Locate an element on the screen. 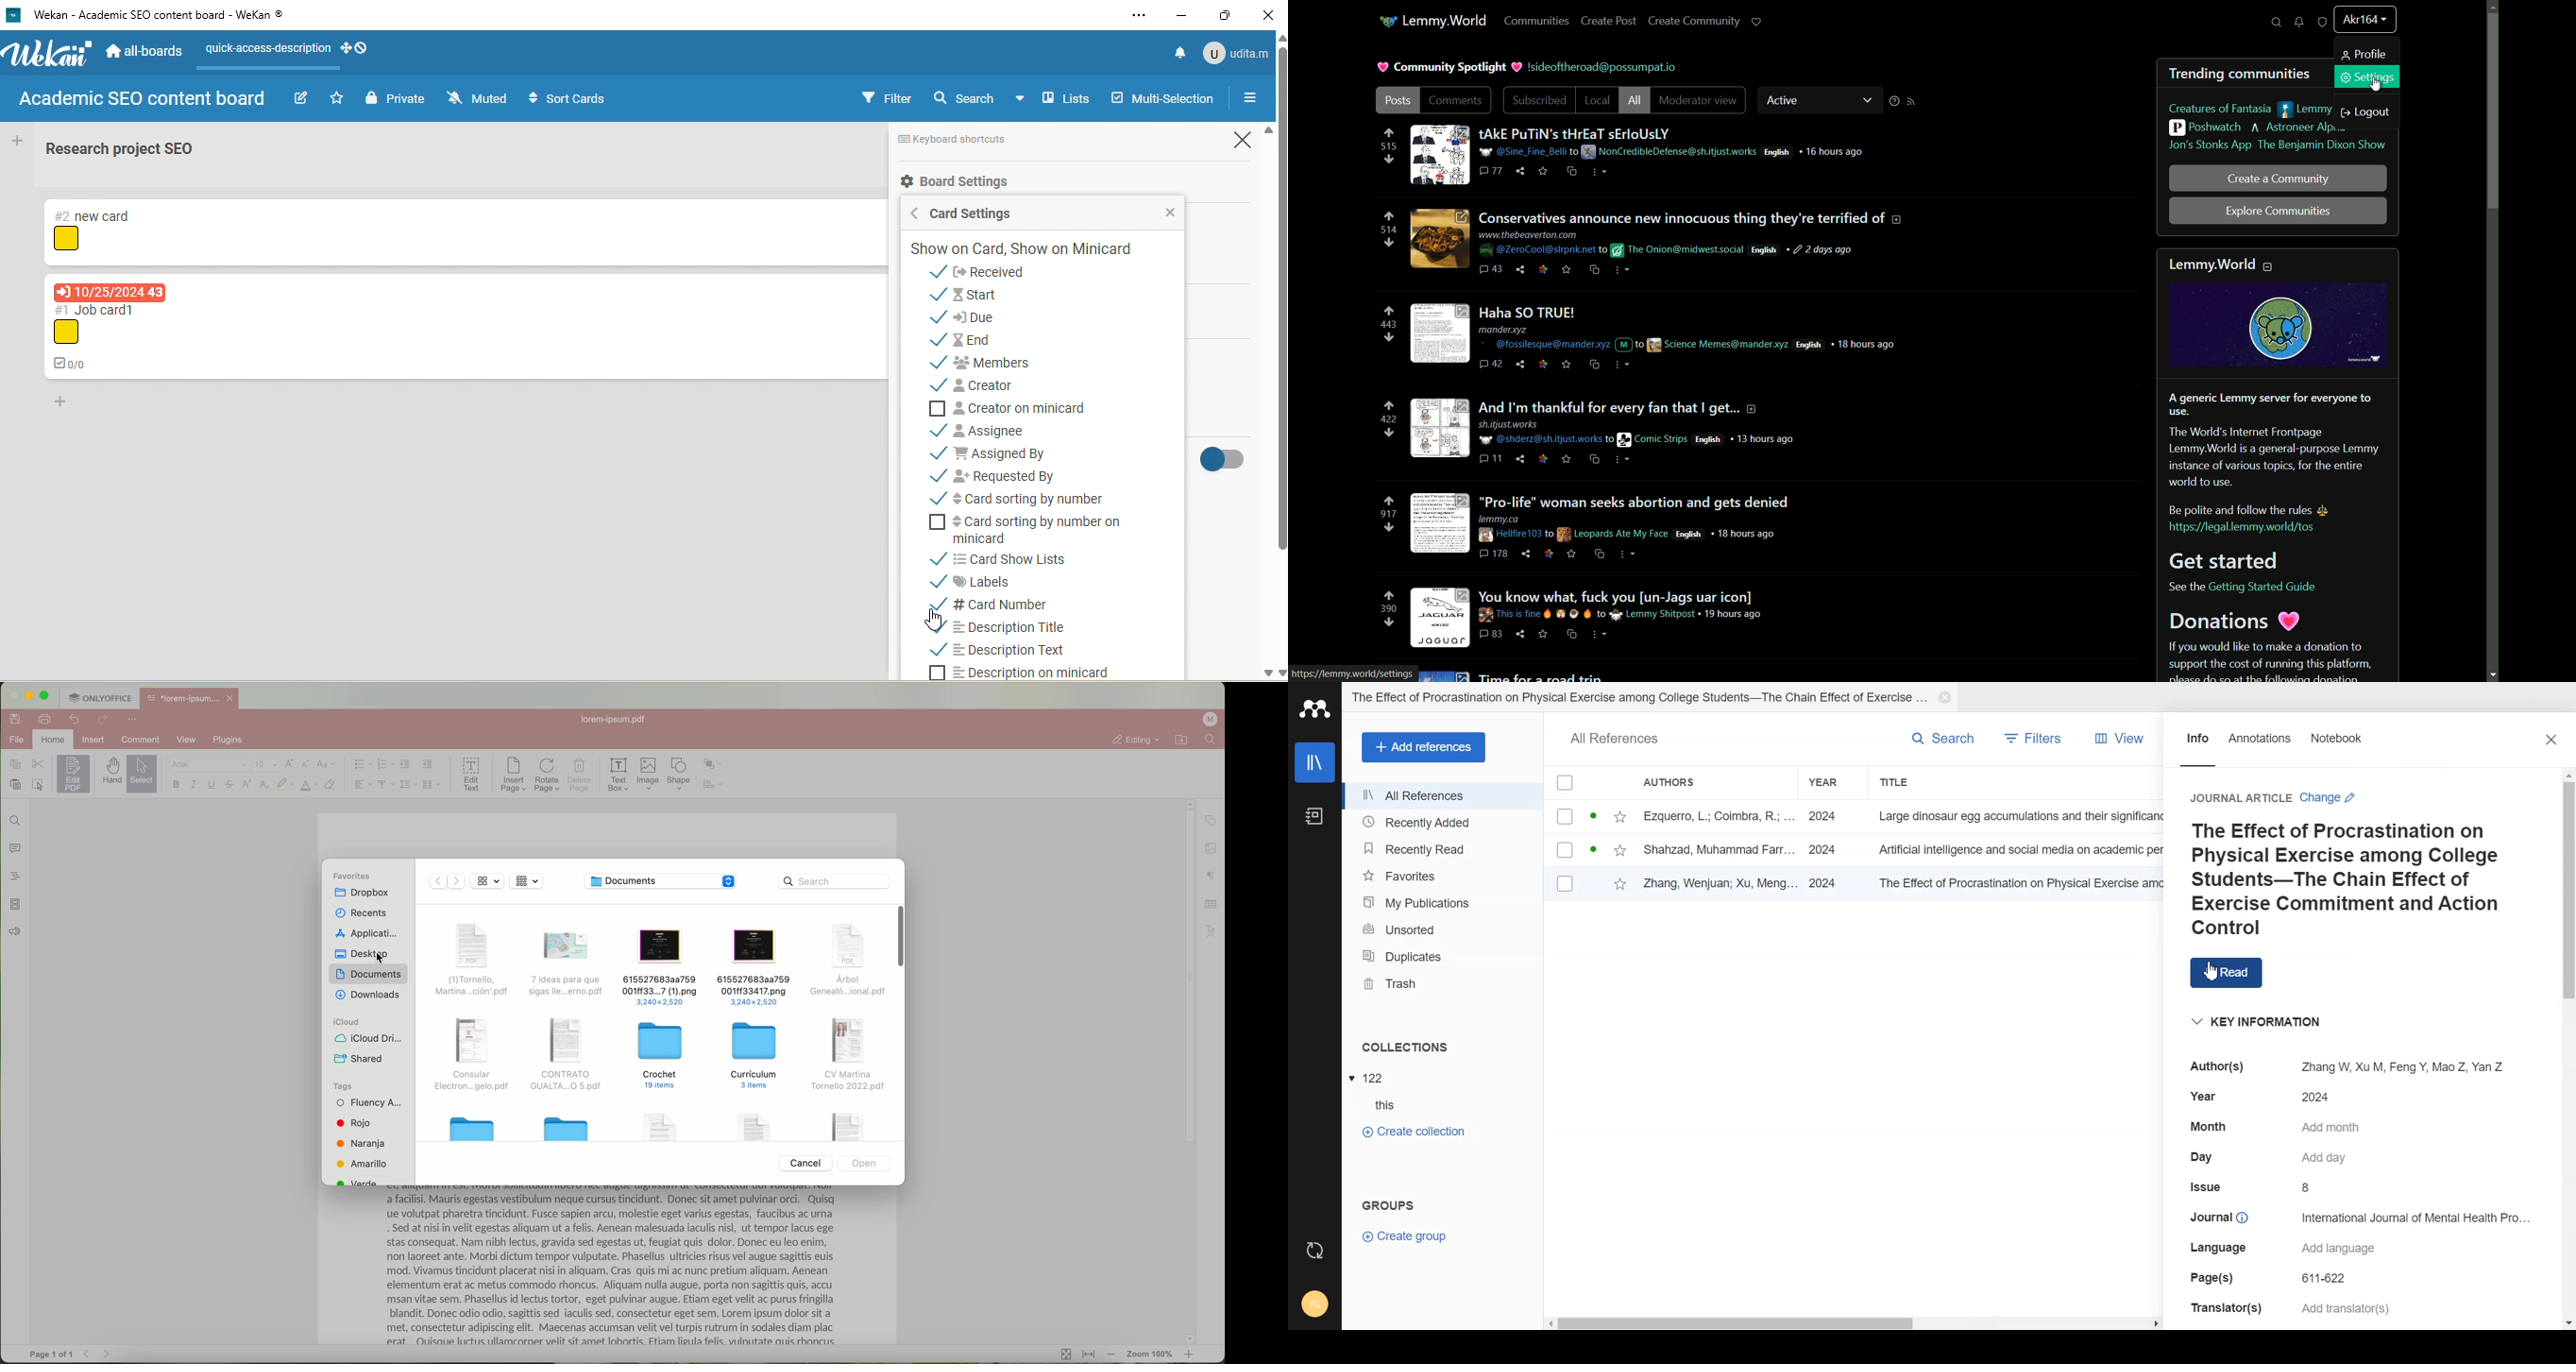 The height and width of the screenshot is (1372, 2576). profile is located at coordinates (2366, 54).